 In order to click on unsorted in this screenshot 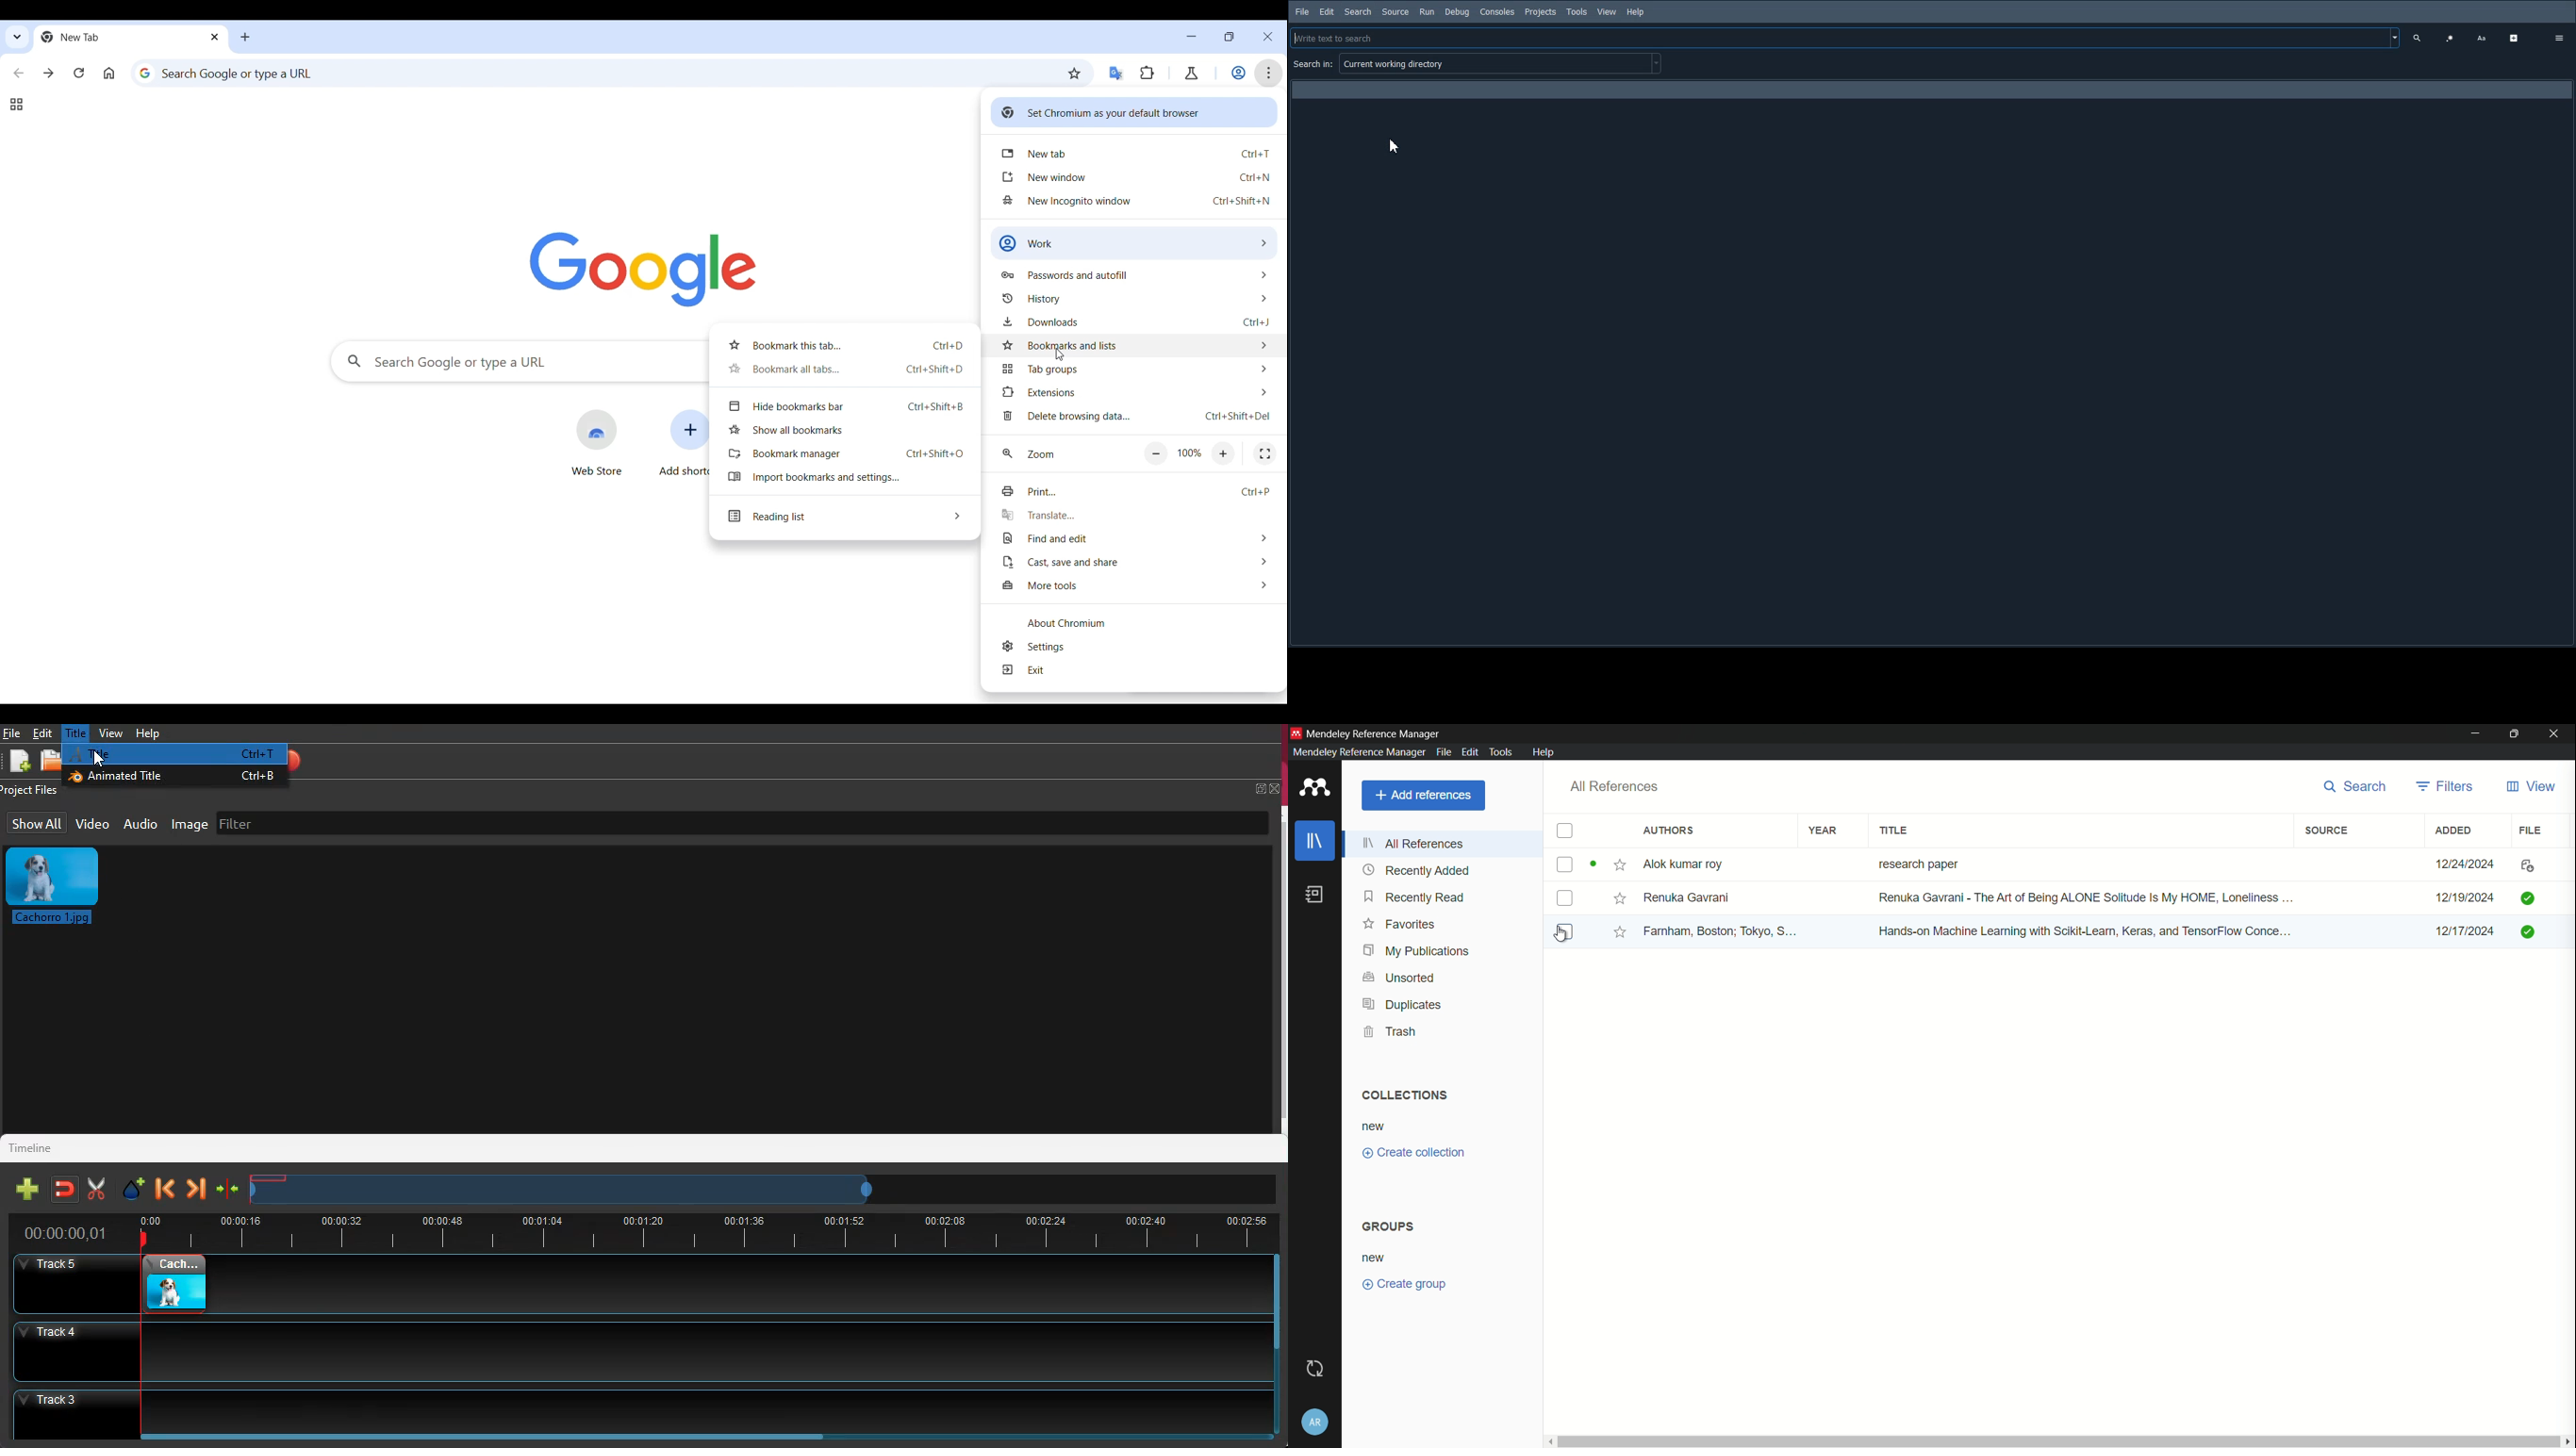, I will do `click(1398, 977)`.